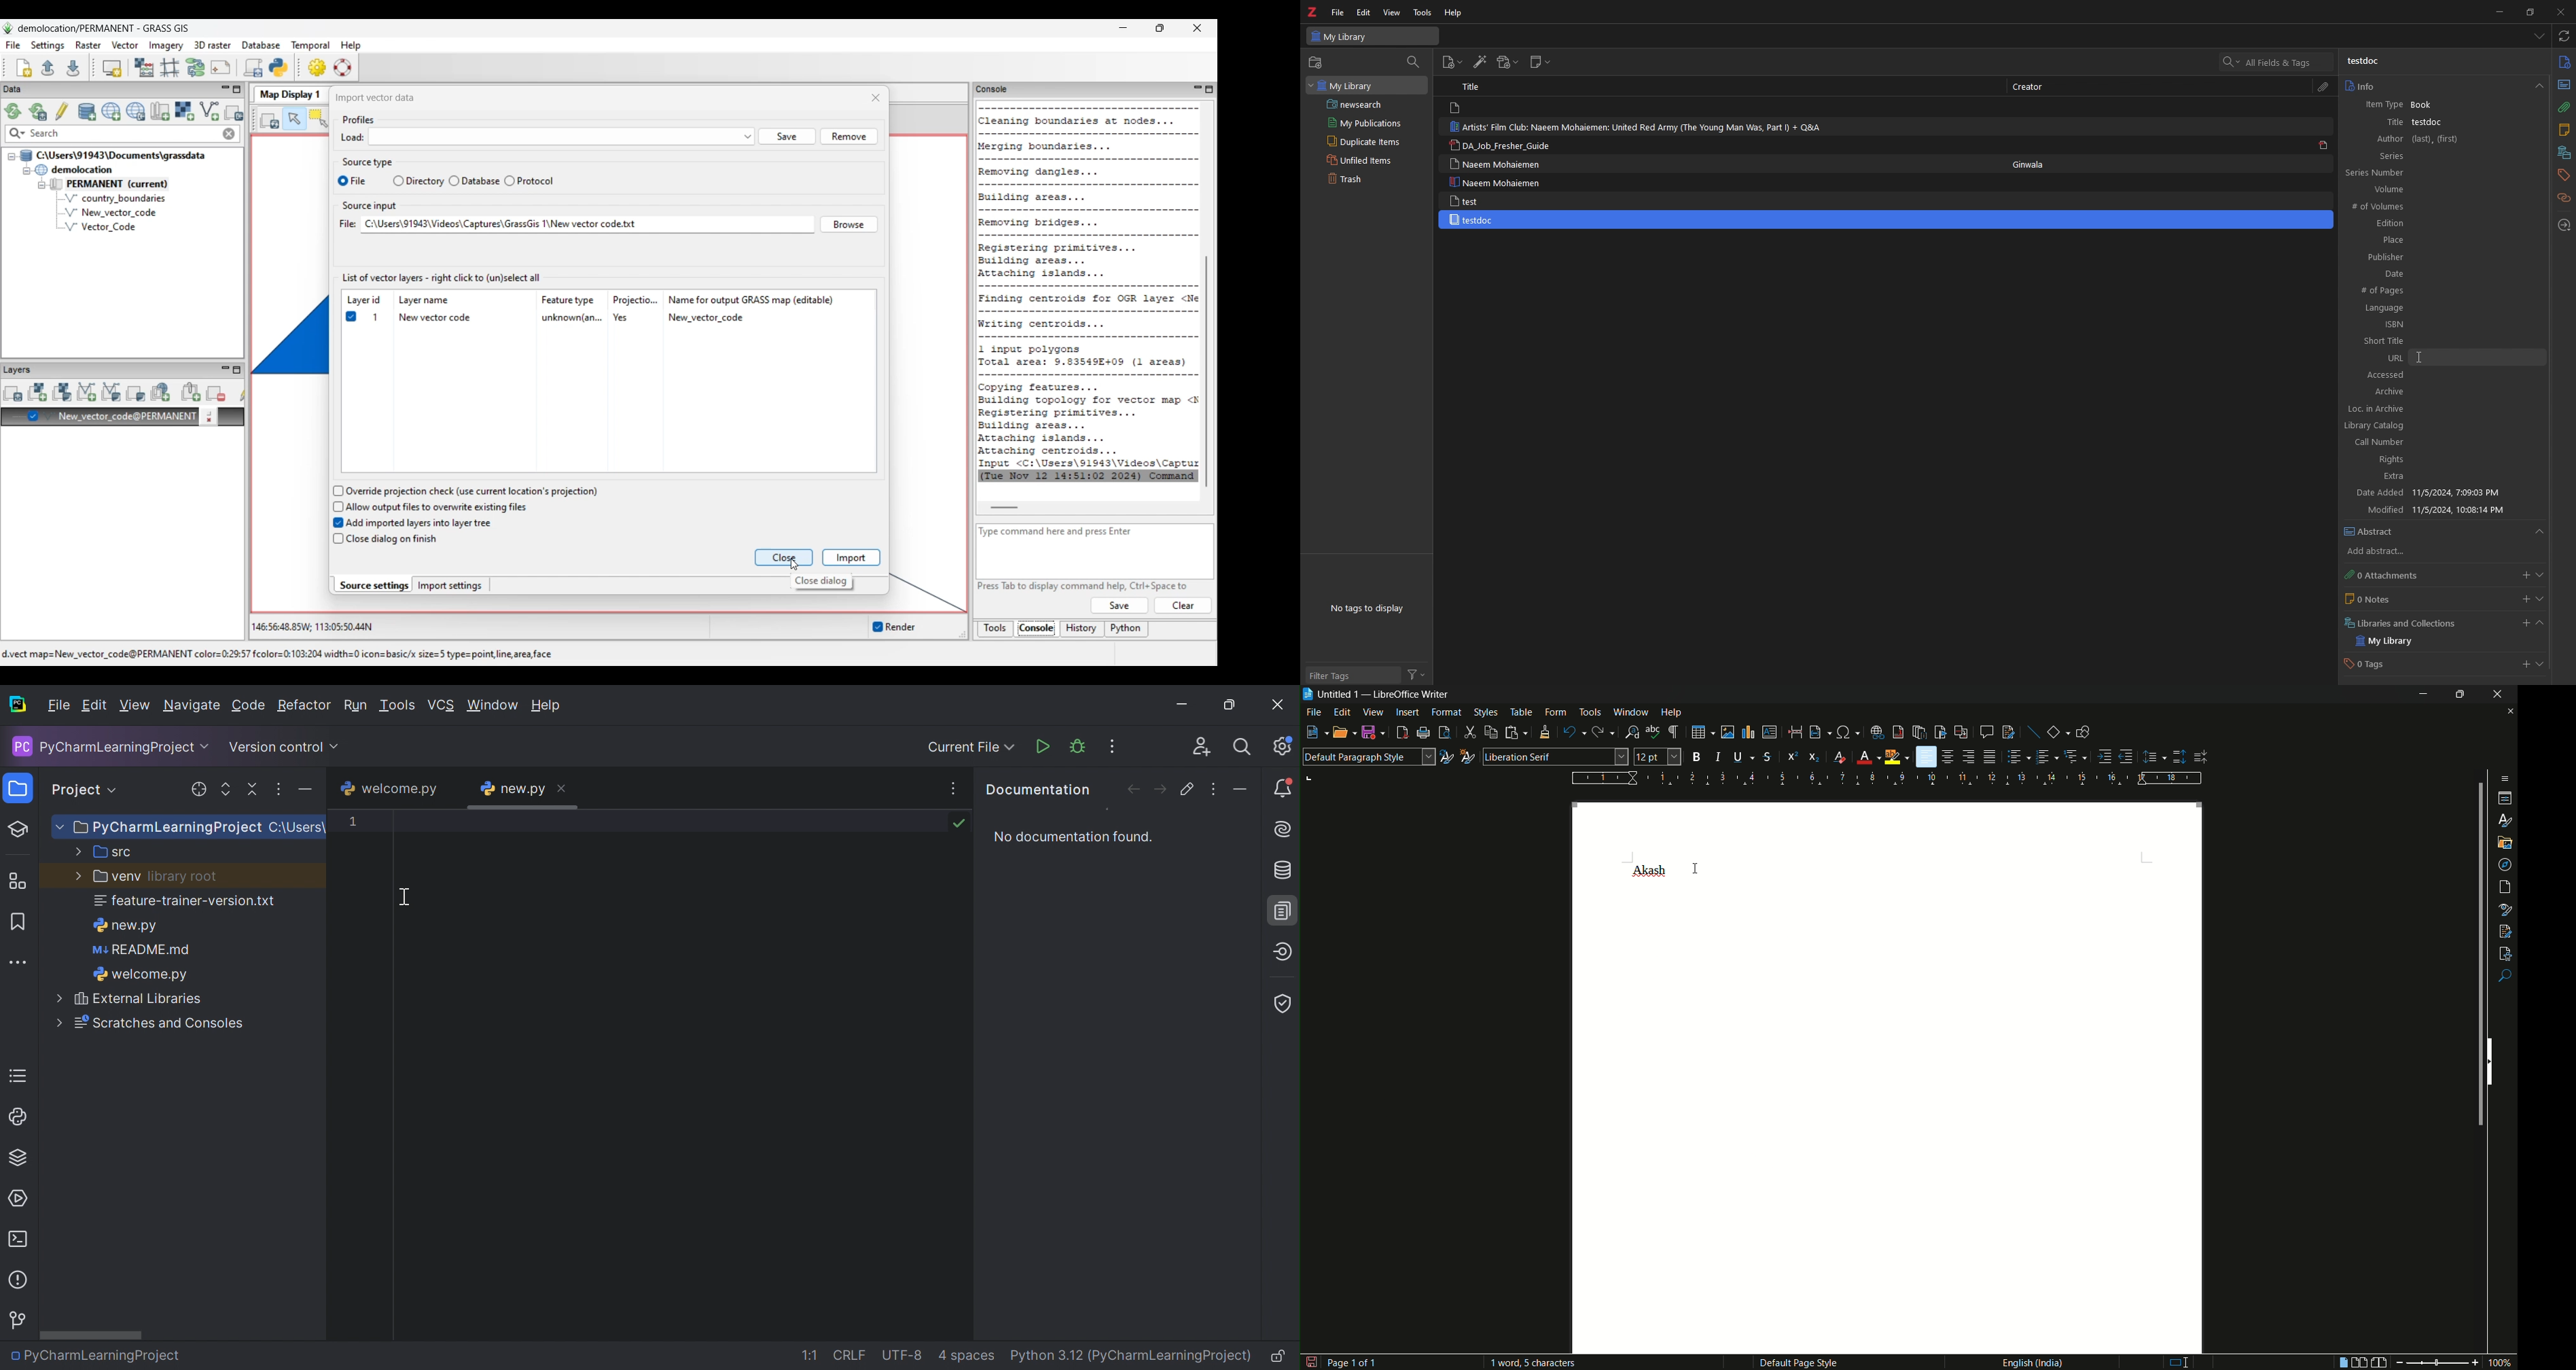  What do you see at coordinates (2106, 756) in the screenshot?
I see `increase indentation` at bounding box center [2106, 756].